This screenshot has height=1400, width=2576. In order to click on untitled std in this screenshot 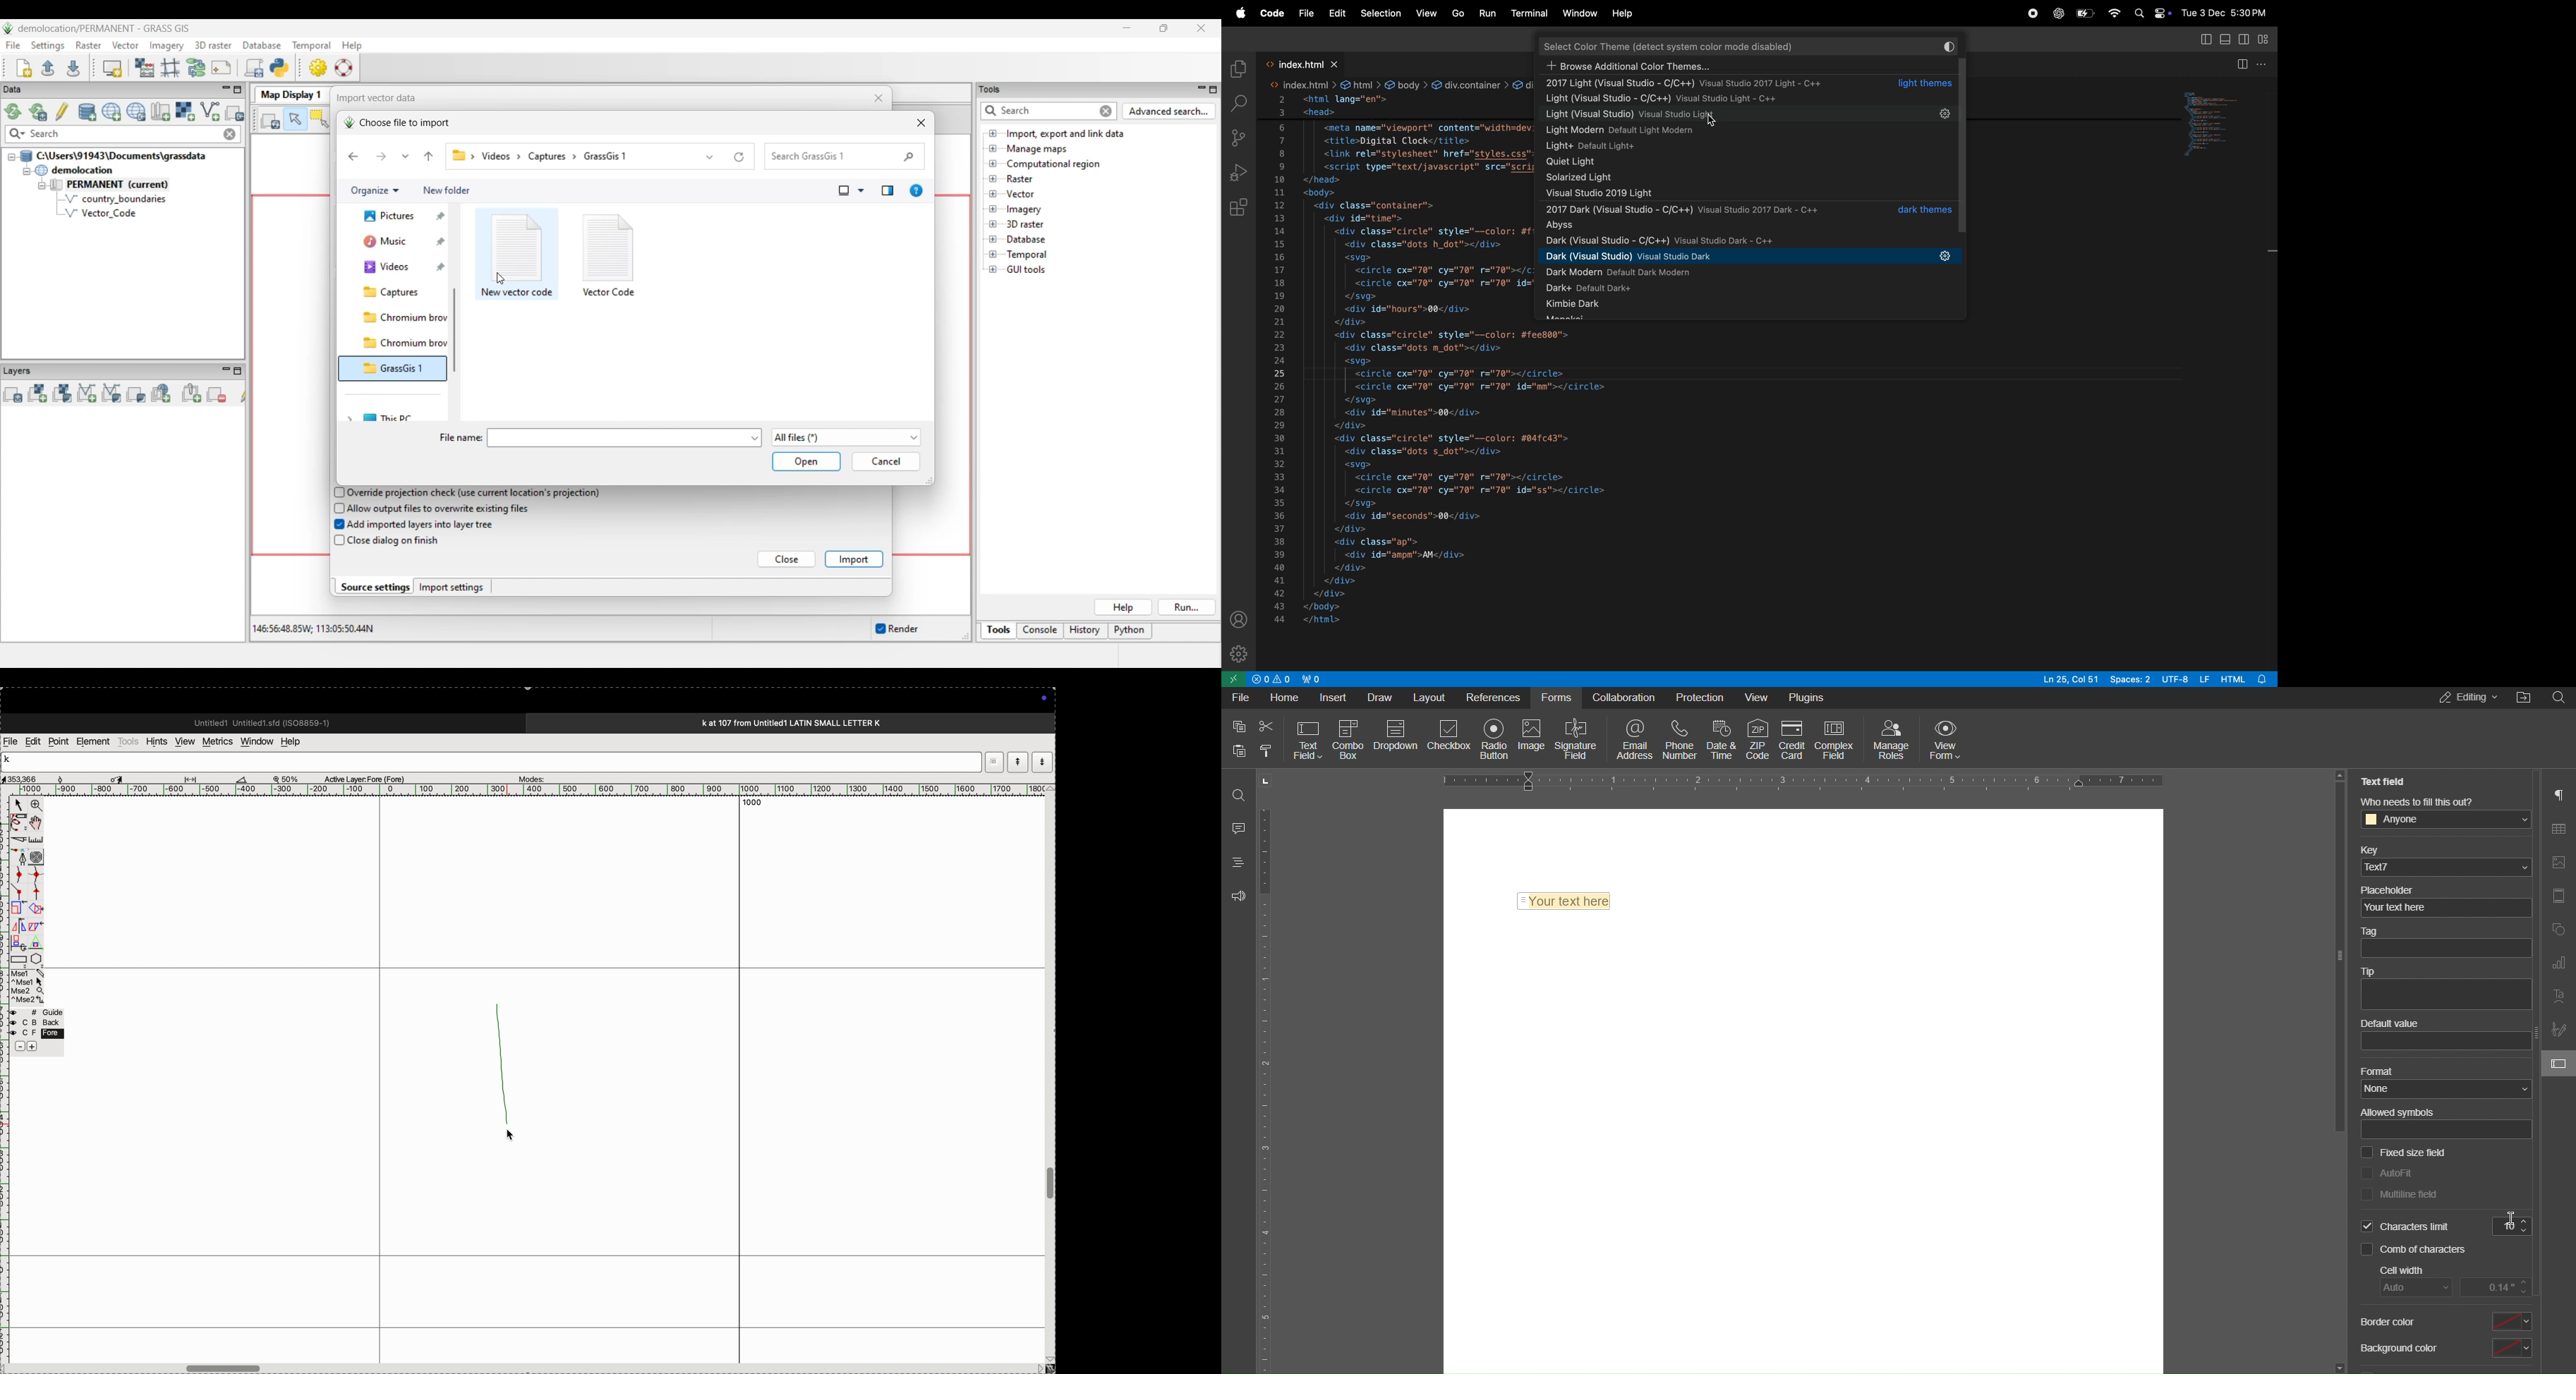, I will do `click(266, 722)`.